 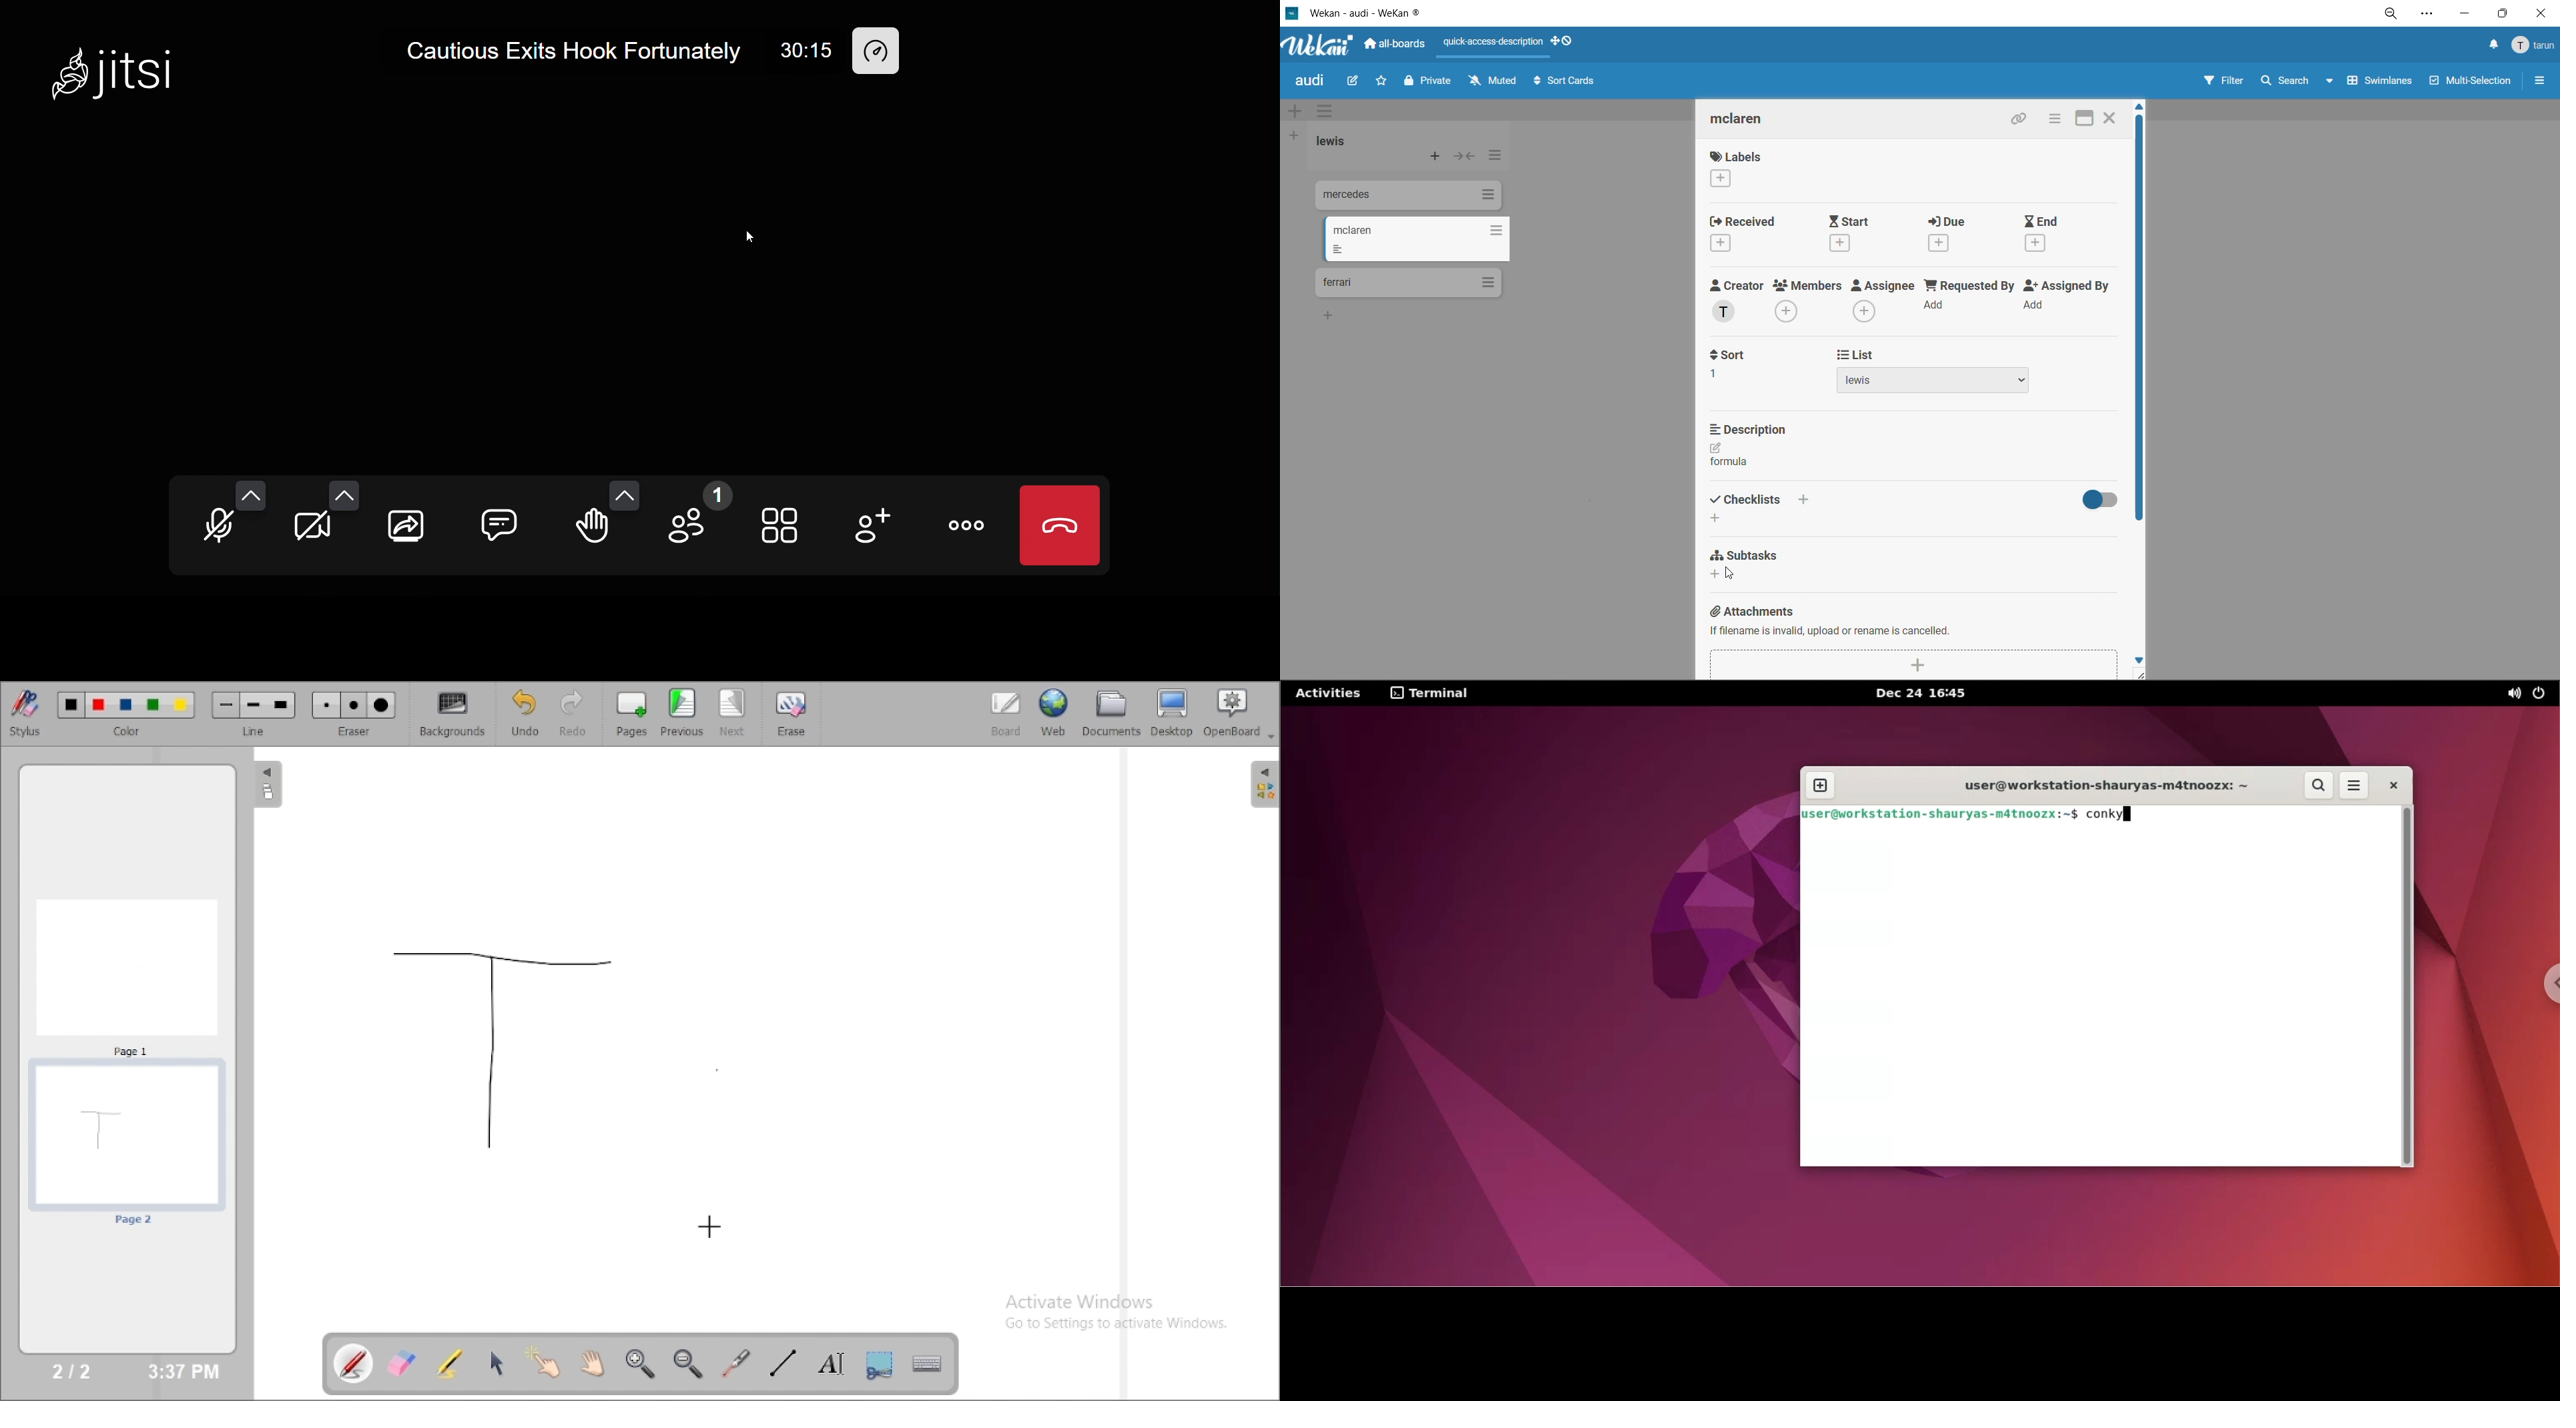 What do you see at coordinates (2391, 15) in the screenshot?
I see `zoom` at bounding box center [2391, 15].